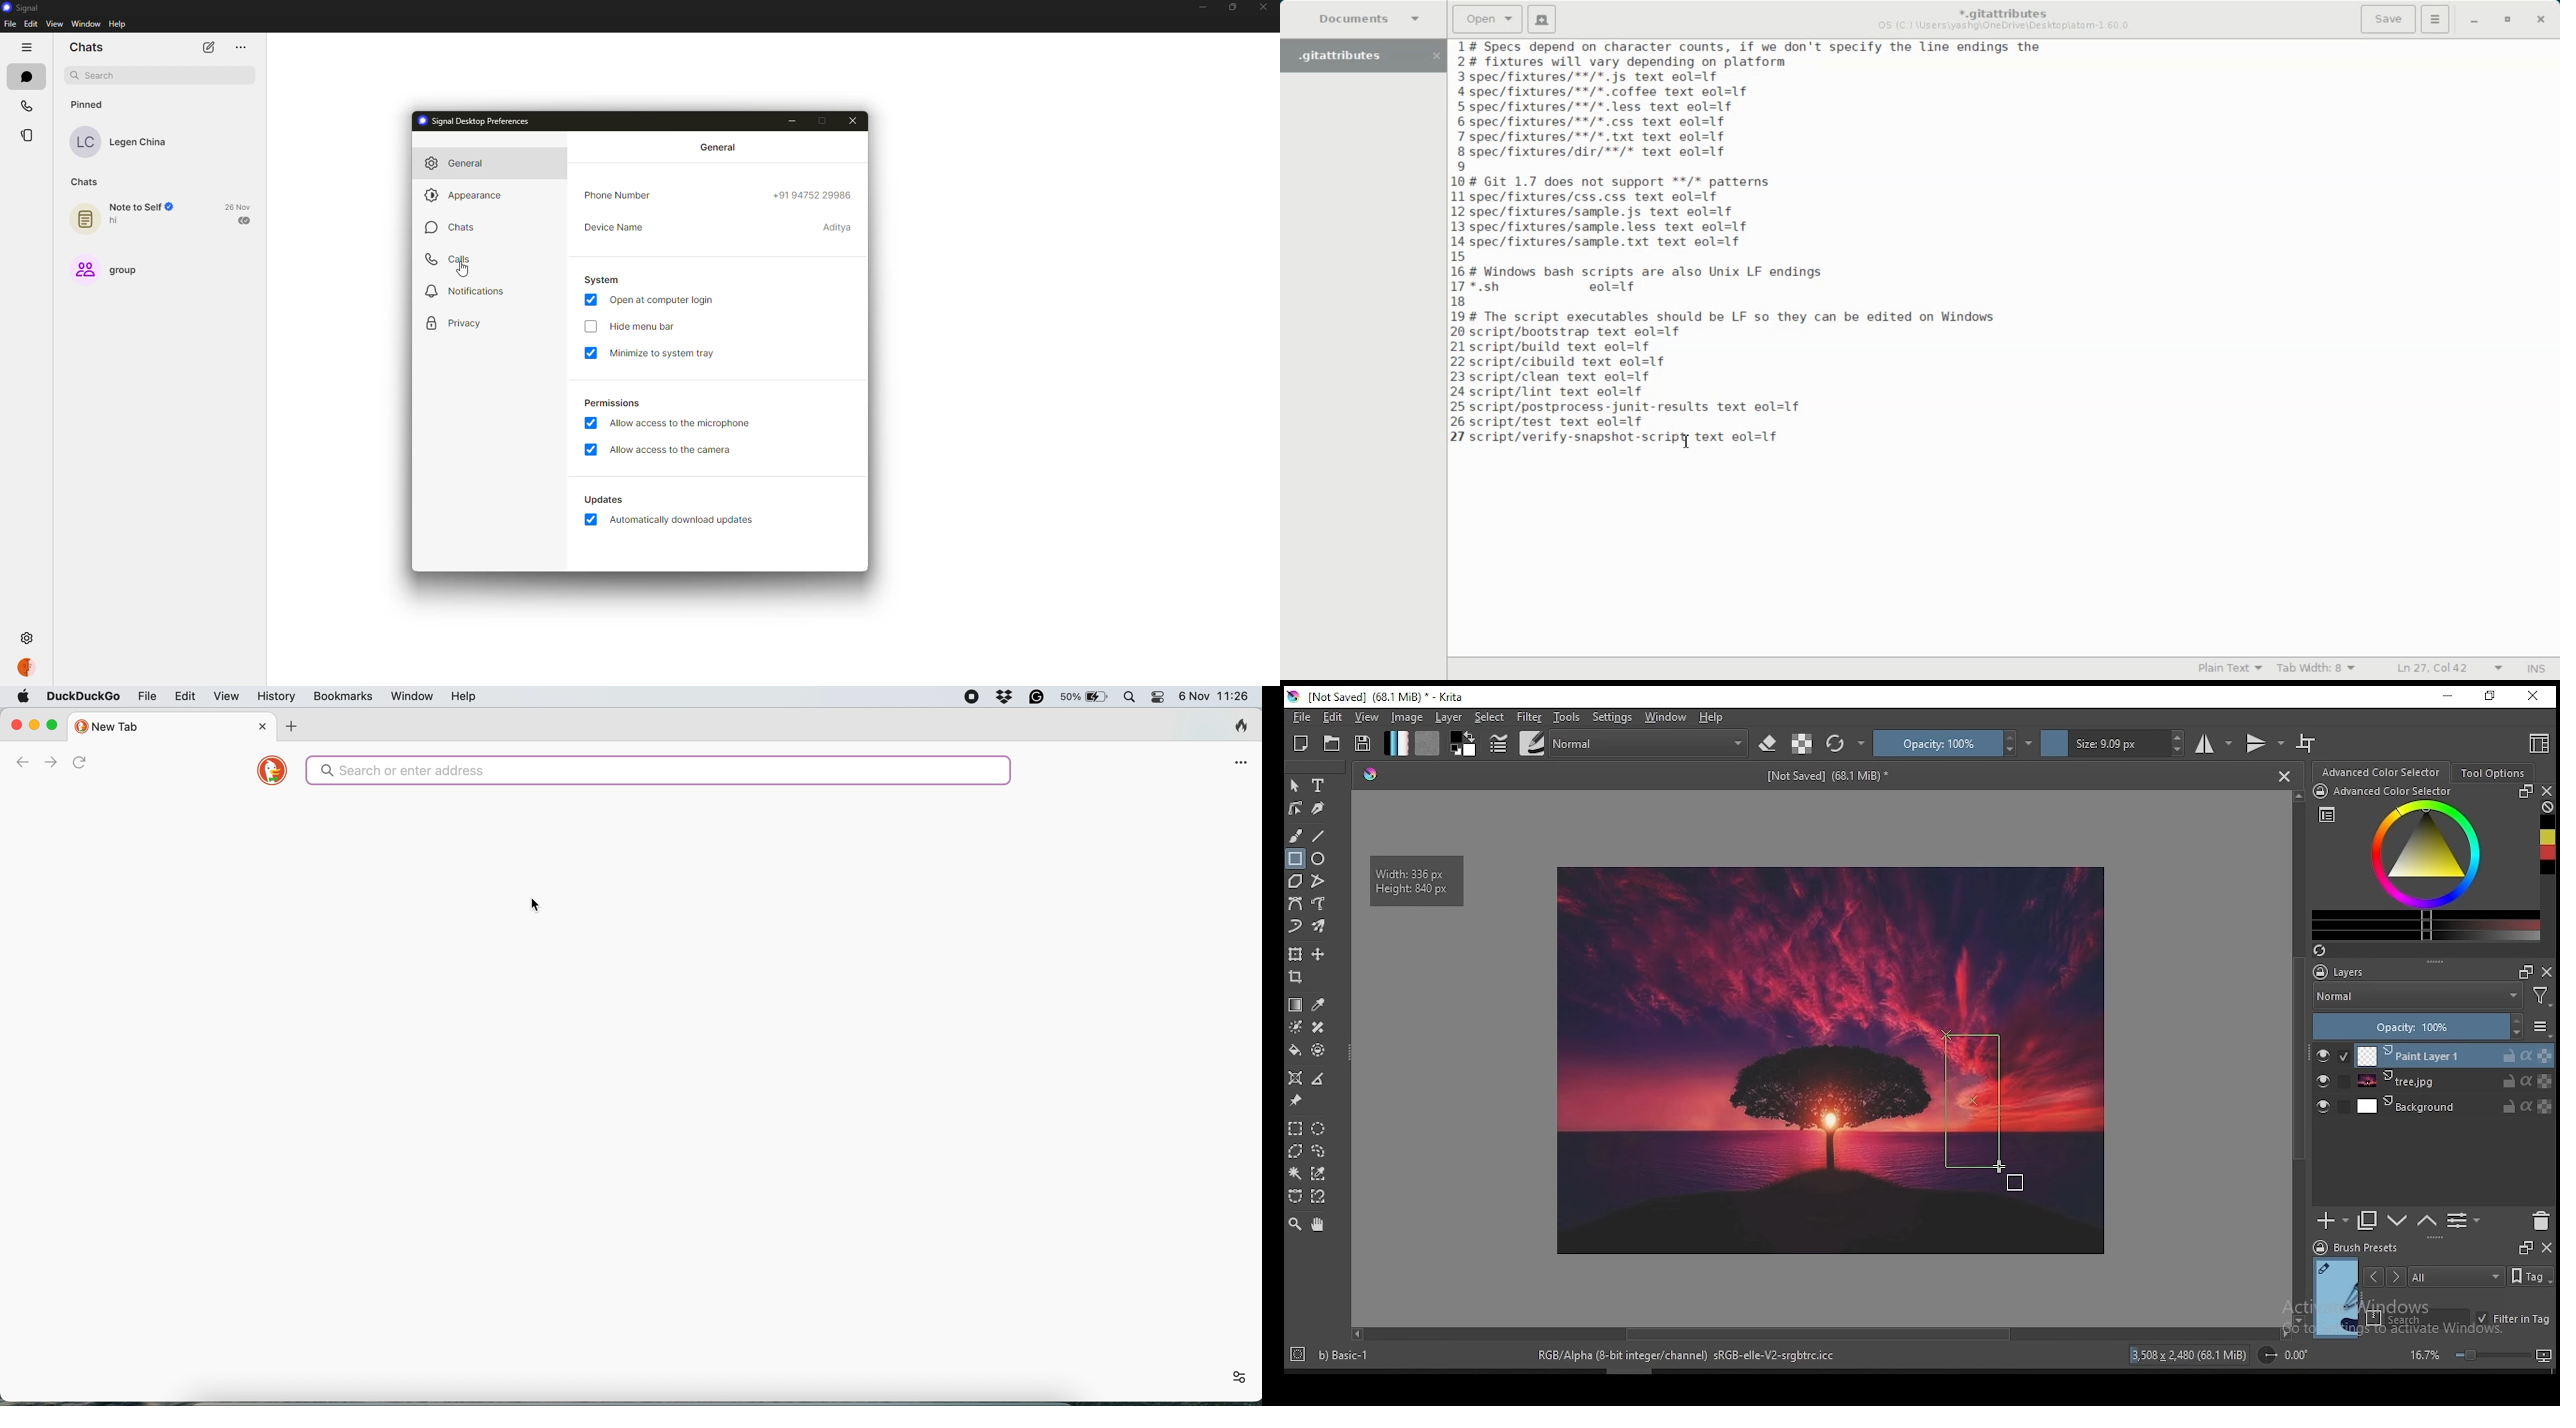 The height and width of the screenshot is (1428, 2576). Describe the element at coordinates (616, 228) in the screenshot. I see `device name` at that location.